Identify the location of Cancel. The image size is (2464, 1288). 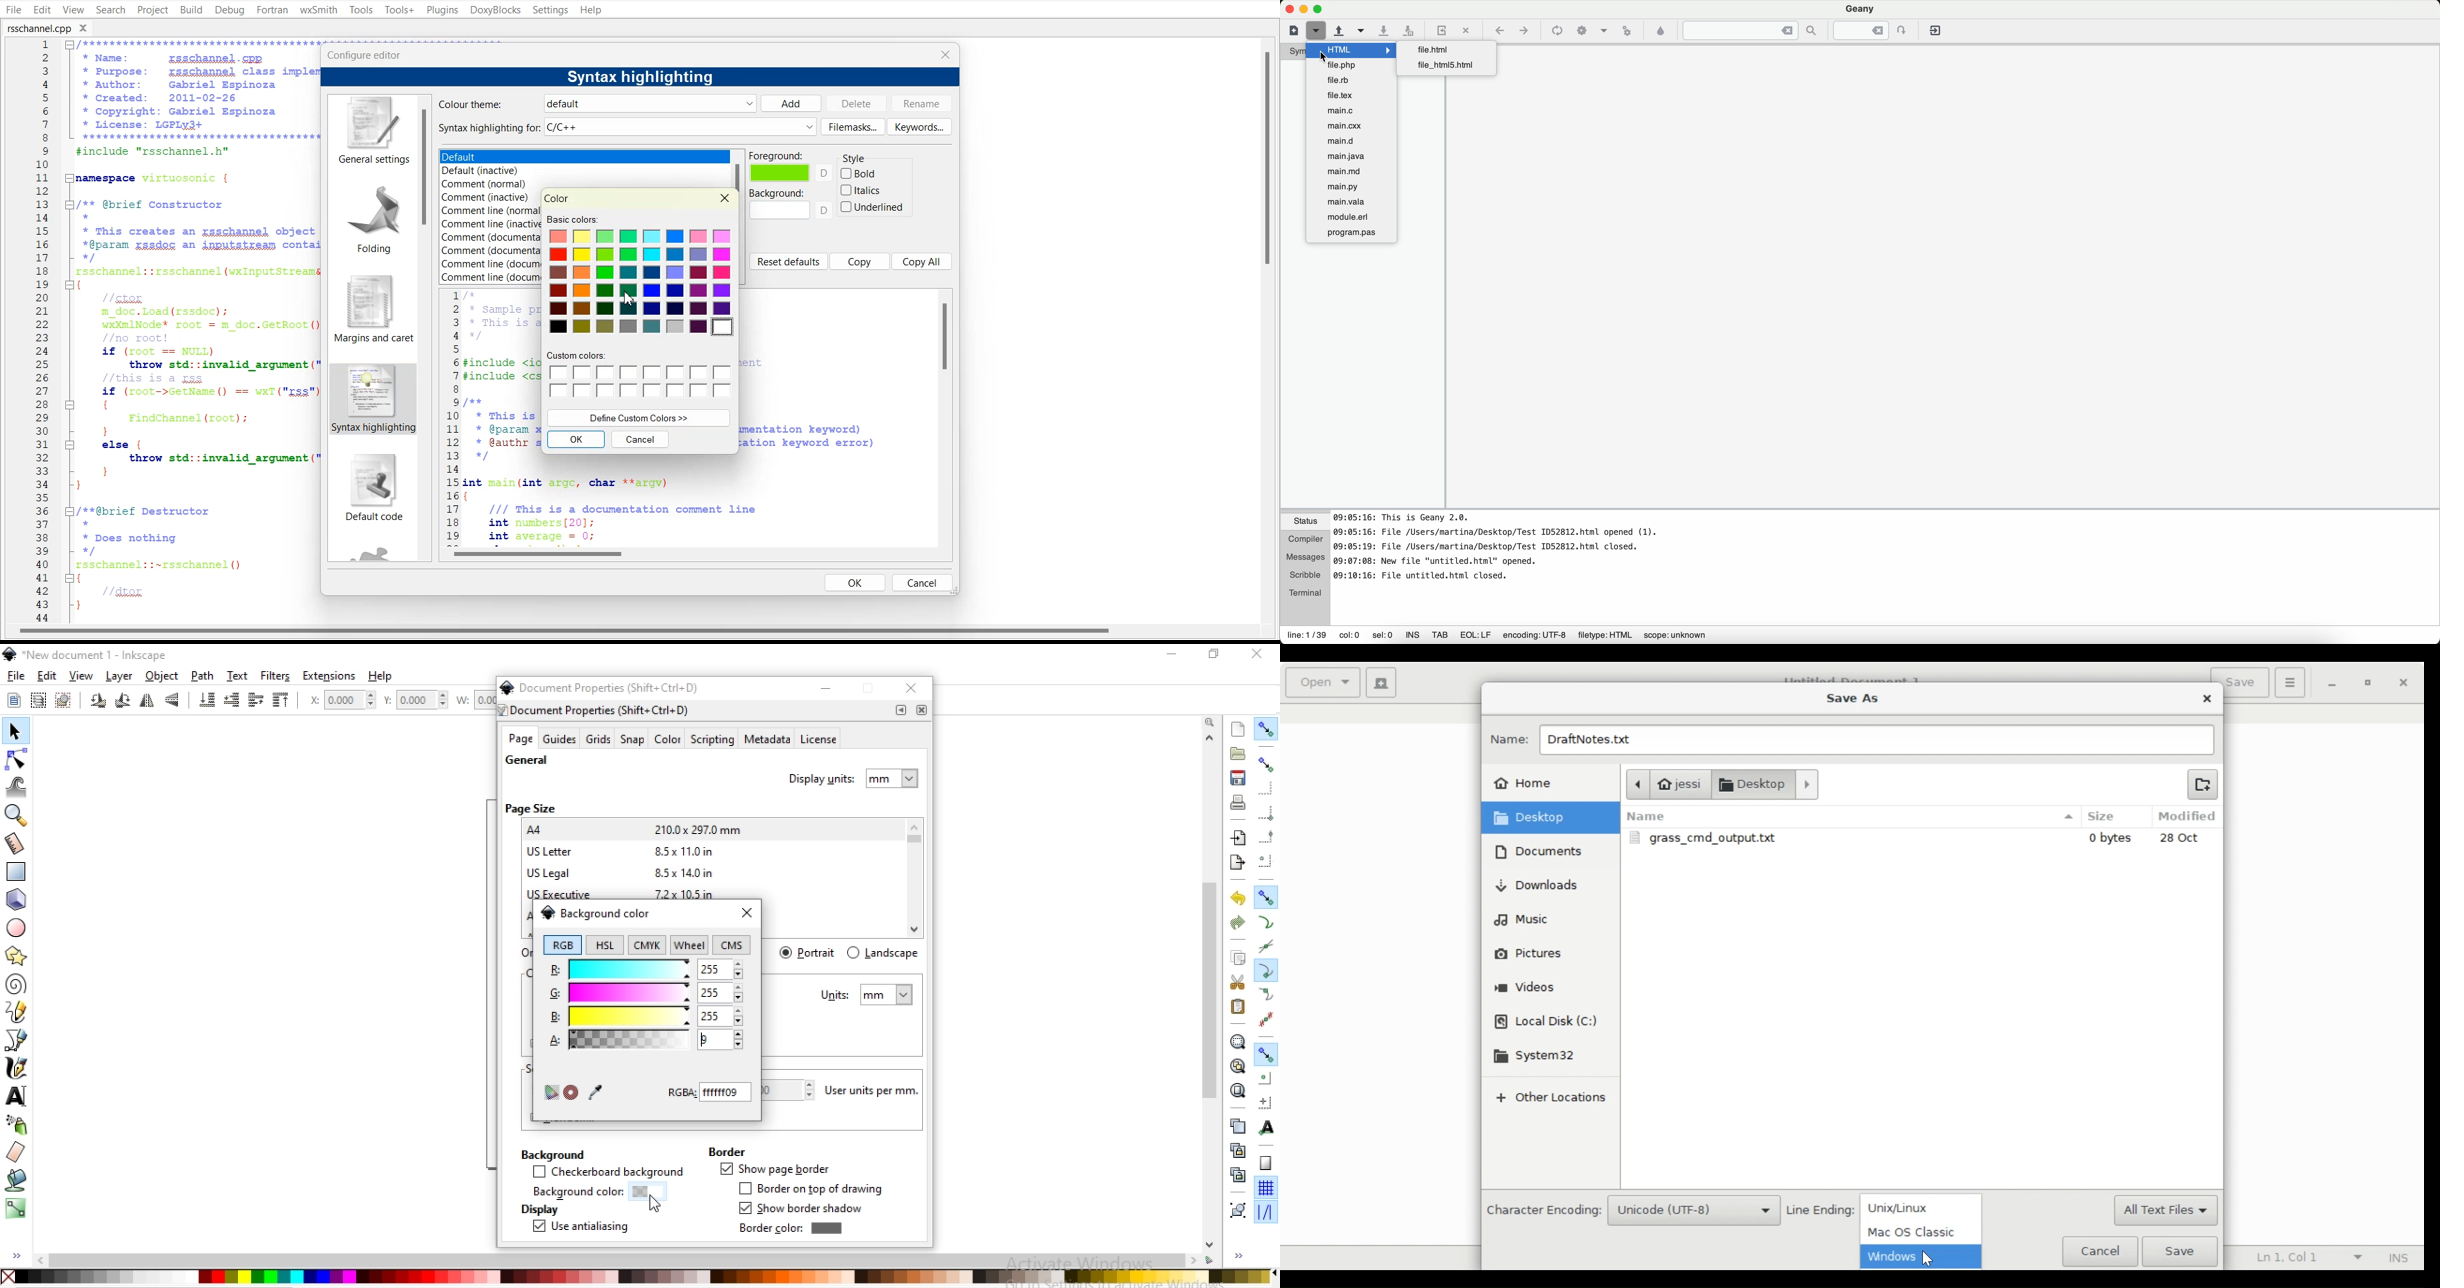
(2100, 1250).